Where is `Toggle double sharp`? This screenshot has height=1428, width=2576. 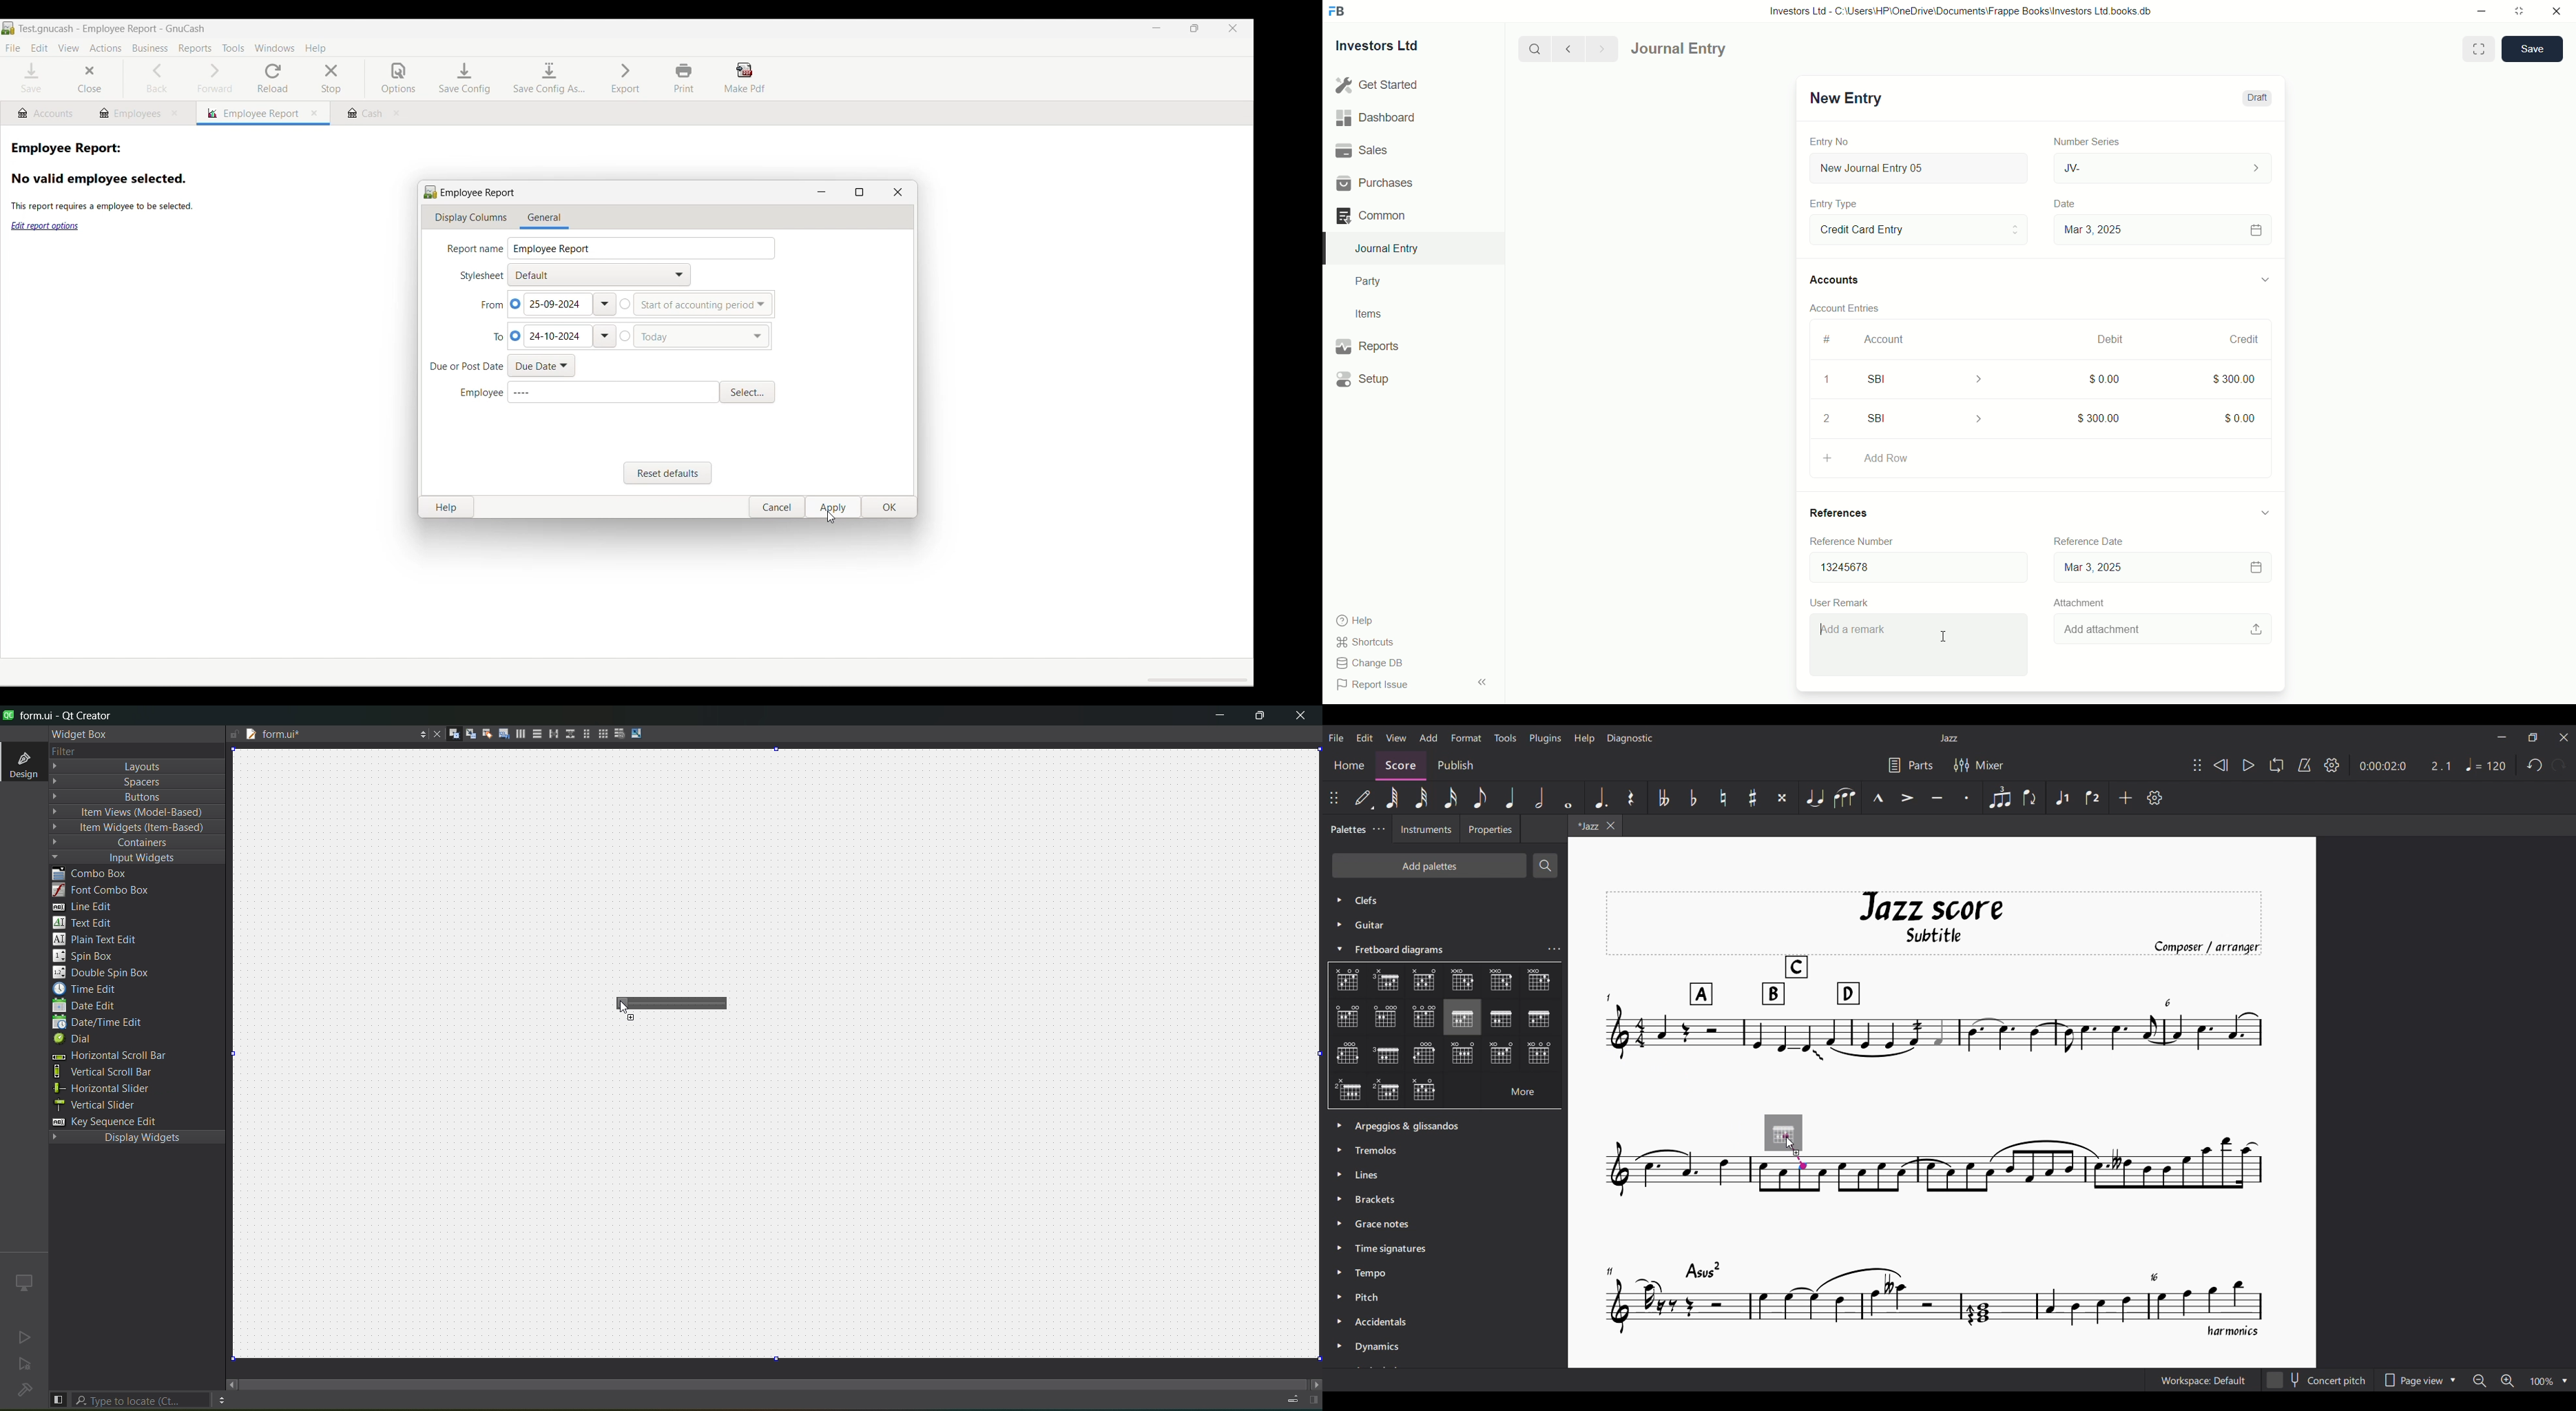
Toggle double sharp is located at coordinates (1783, 798).